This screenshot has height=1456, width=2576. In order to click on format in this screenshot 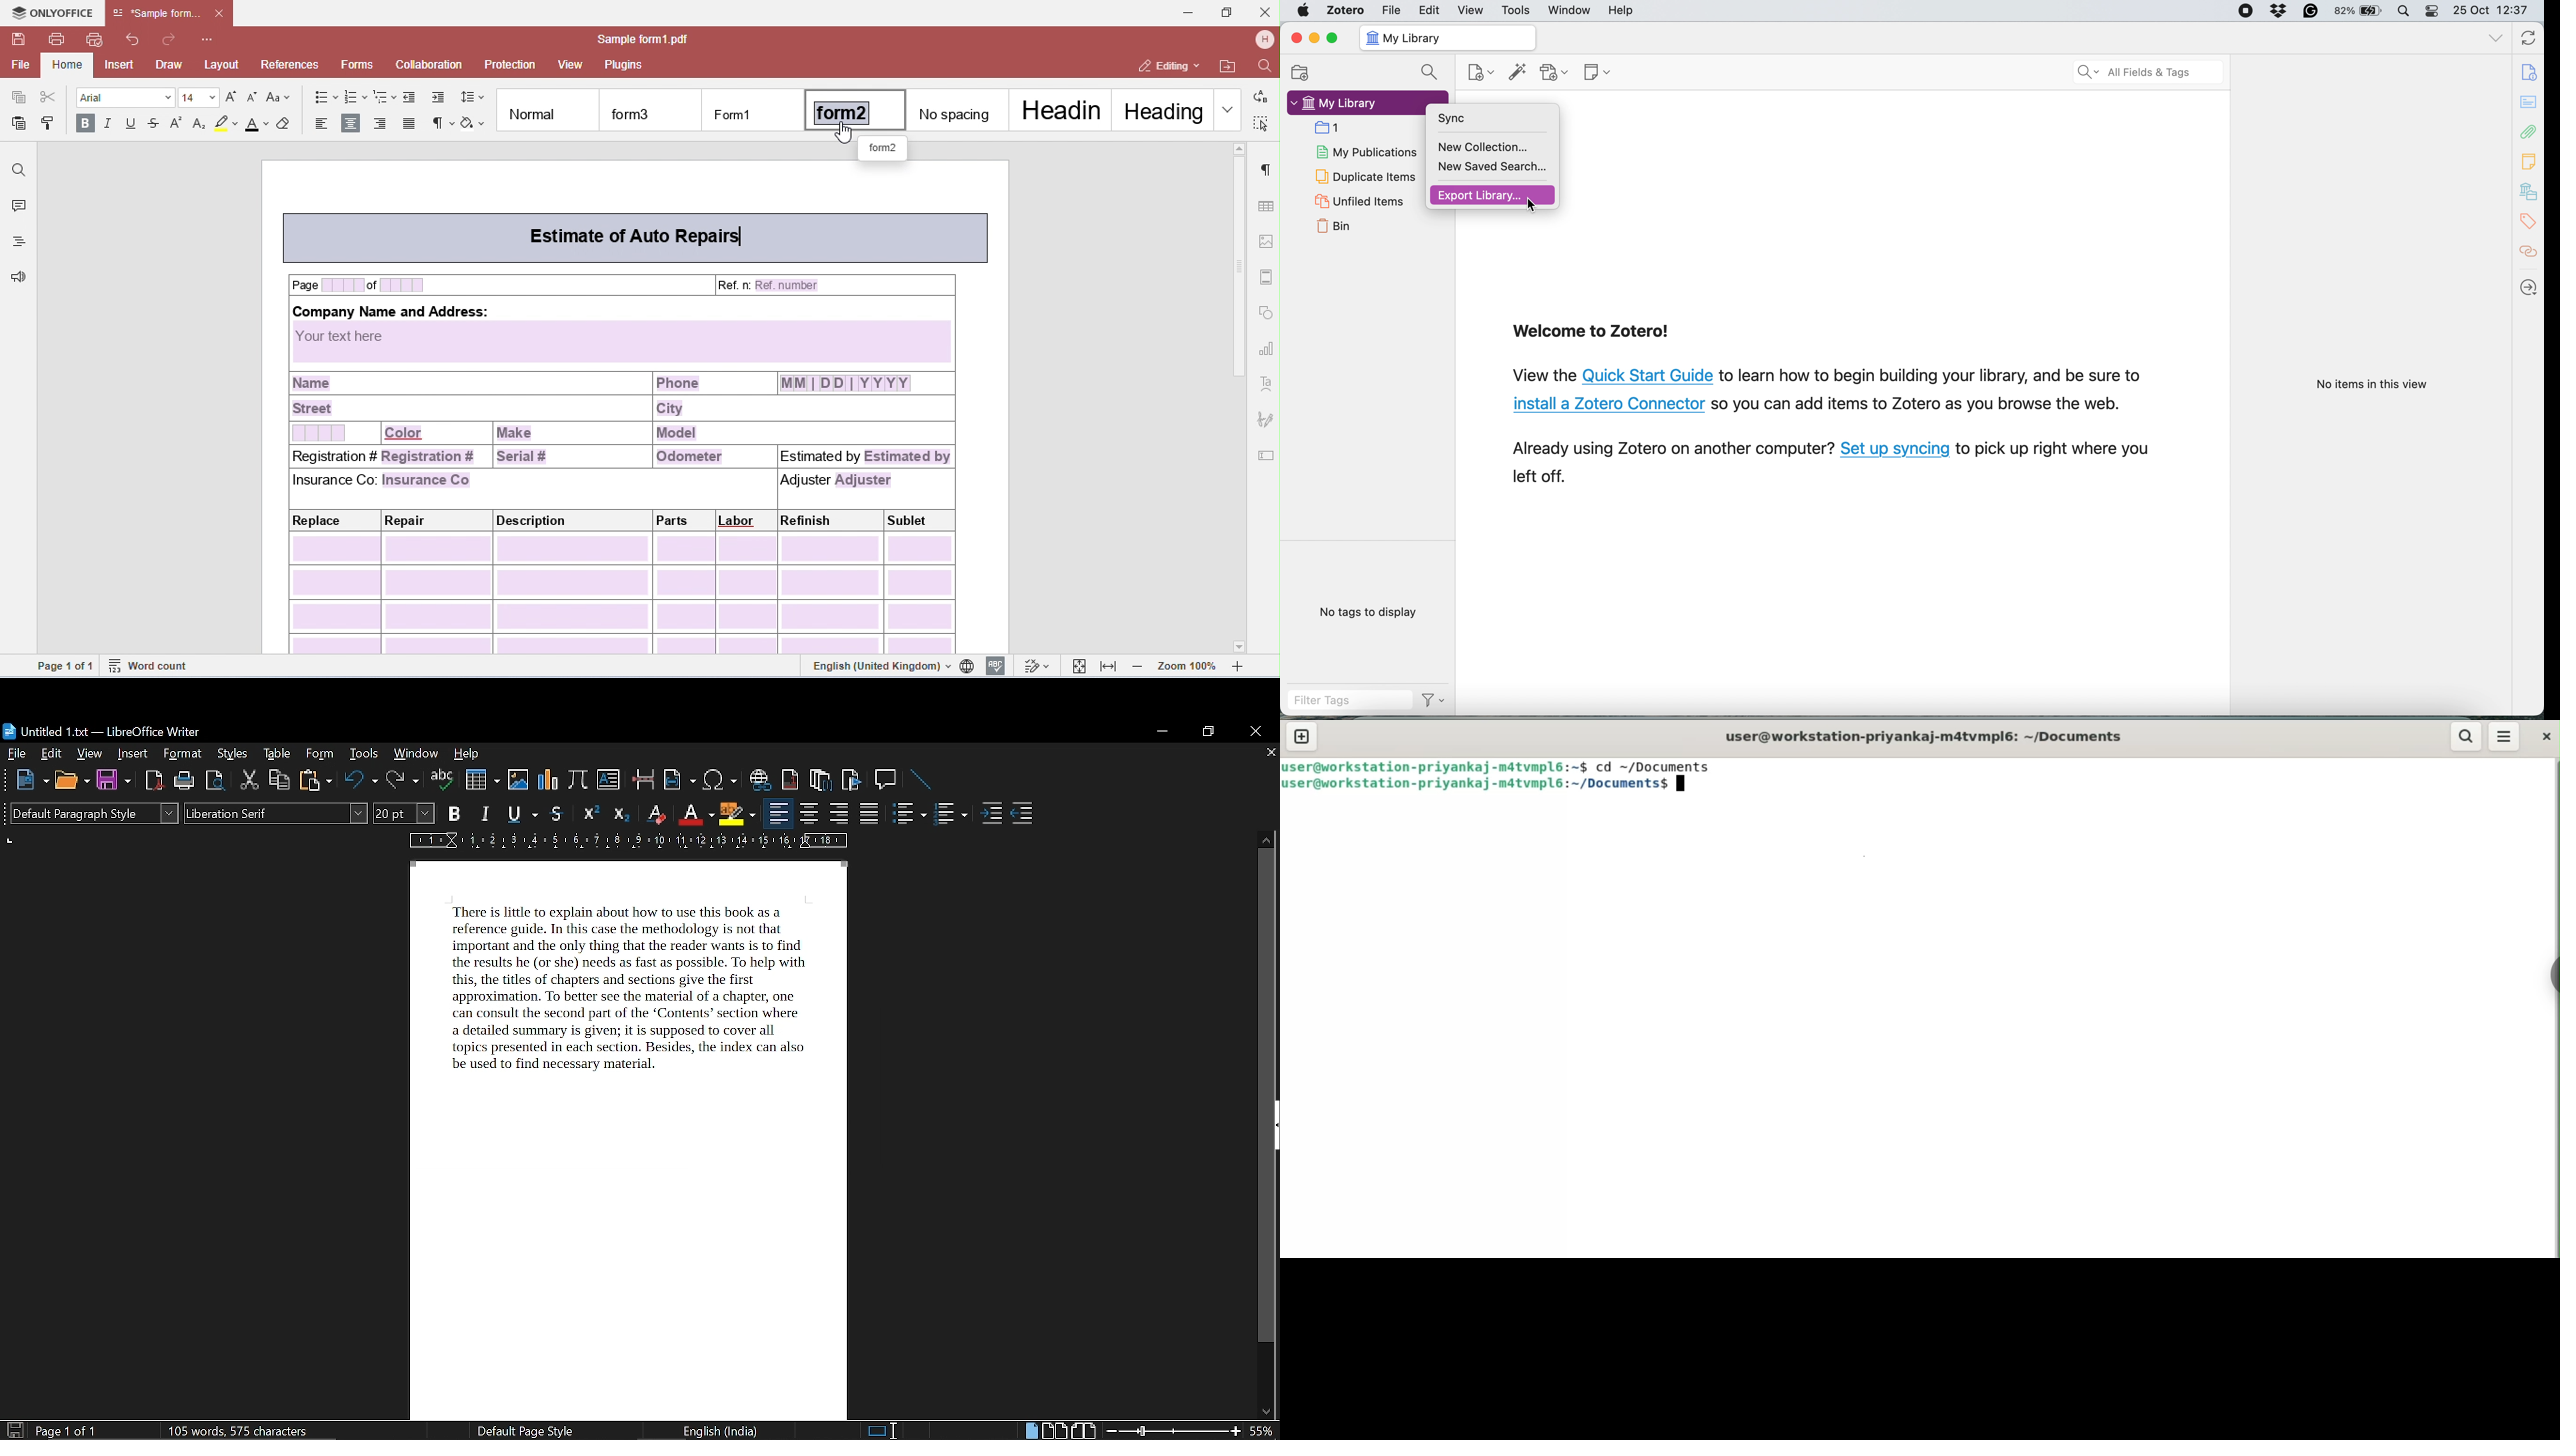, I will do `click(183, 753)`.